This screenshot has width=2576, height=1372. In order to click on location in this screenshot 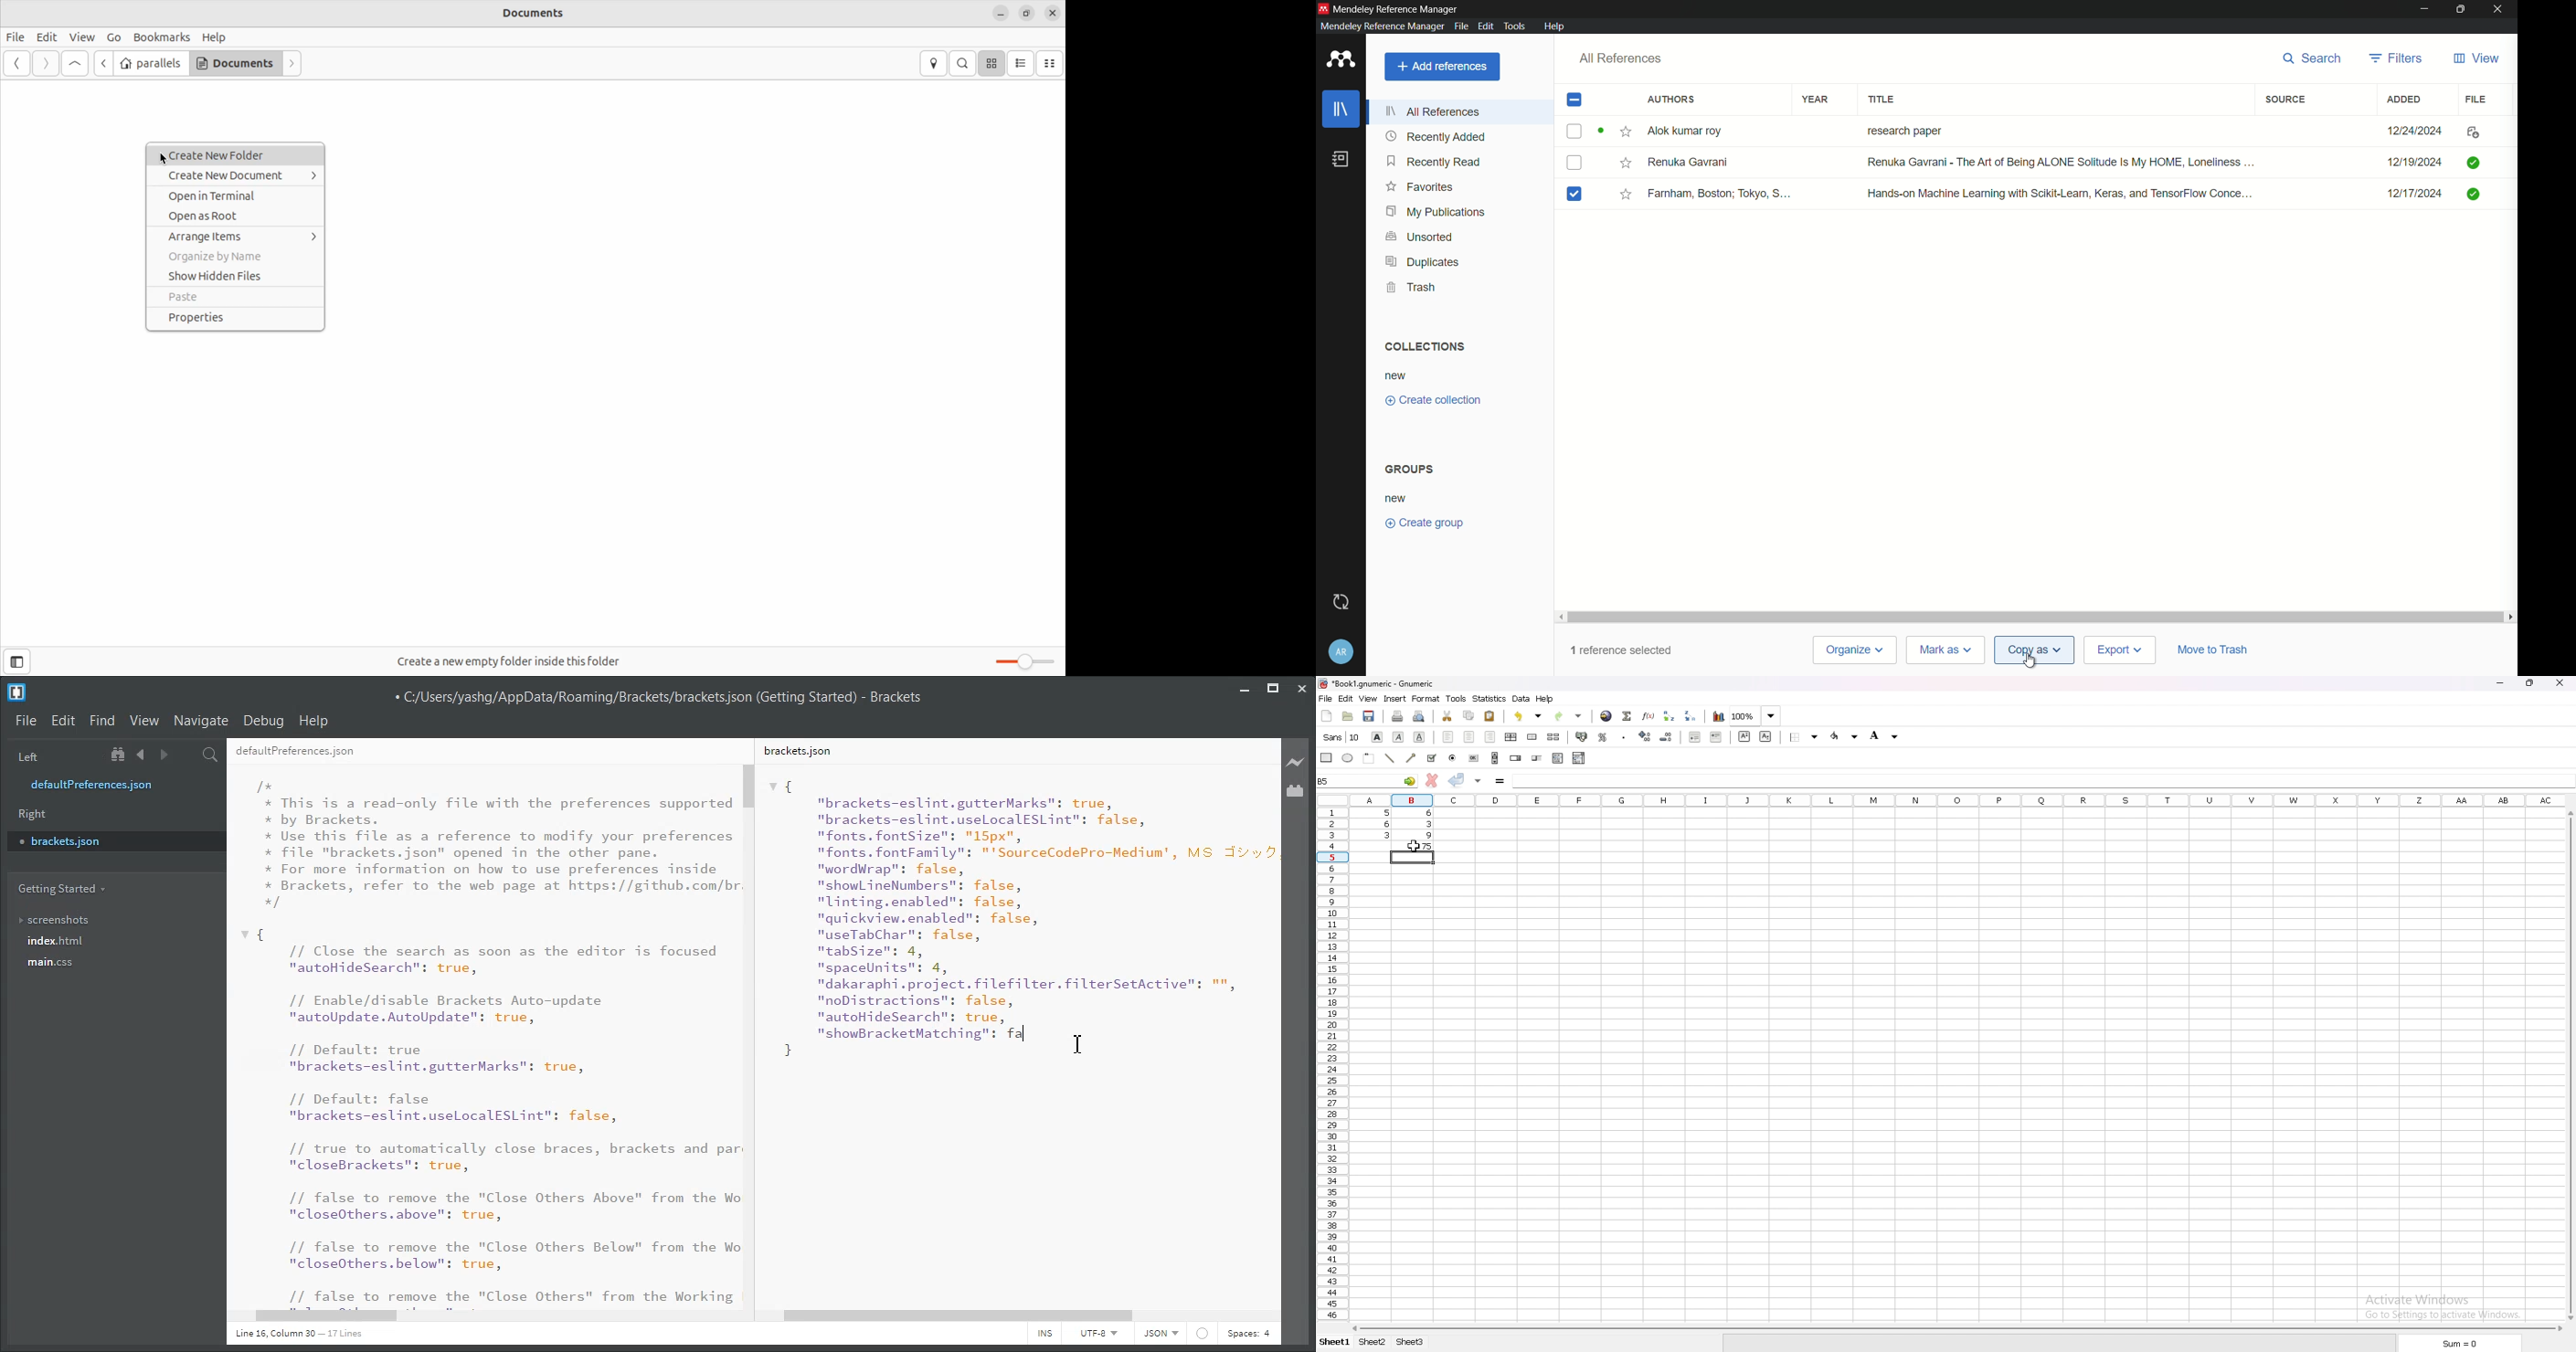, I will do `click(934, 63)`.